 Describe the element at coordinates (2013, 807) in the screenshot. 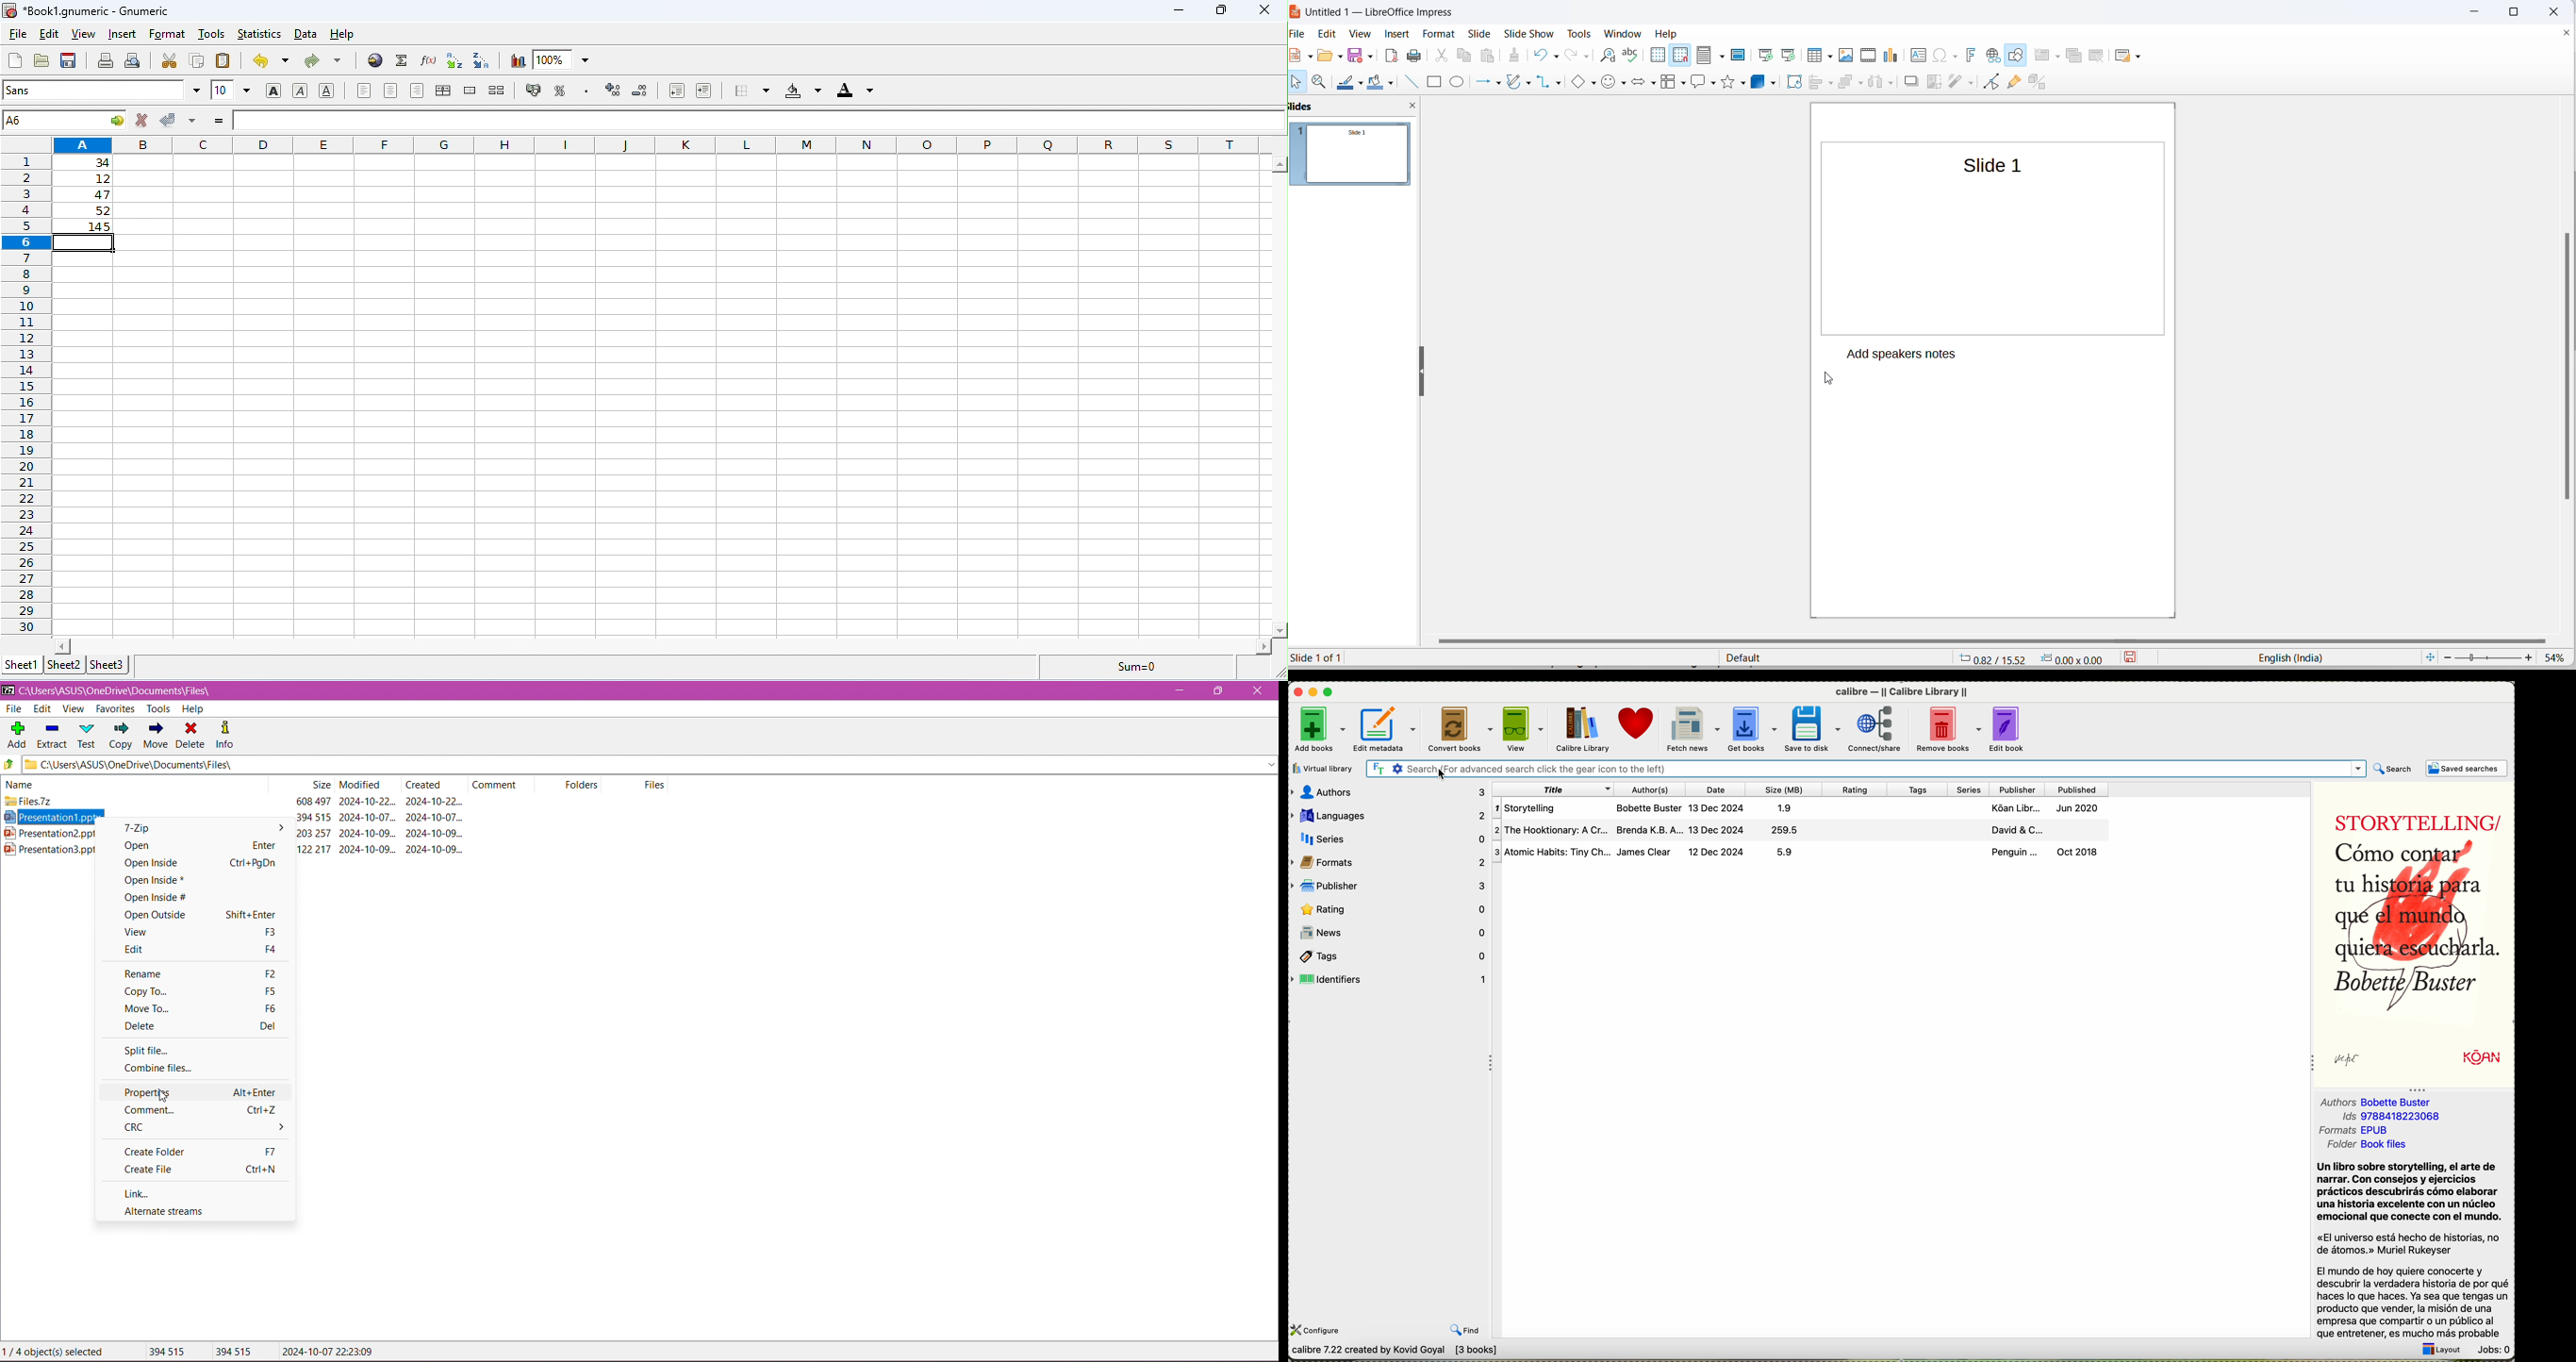

I see `Koan Libr` at that location.